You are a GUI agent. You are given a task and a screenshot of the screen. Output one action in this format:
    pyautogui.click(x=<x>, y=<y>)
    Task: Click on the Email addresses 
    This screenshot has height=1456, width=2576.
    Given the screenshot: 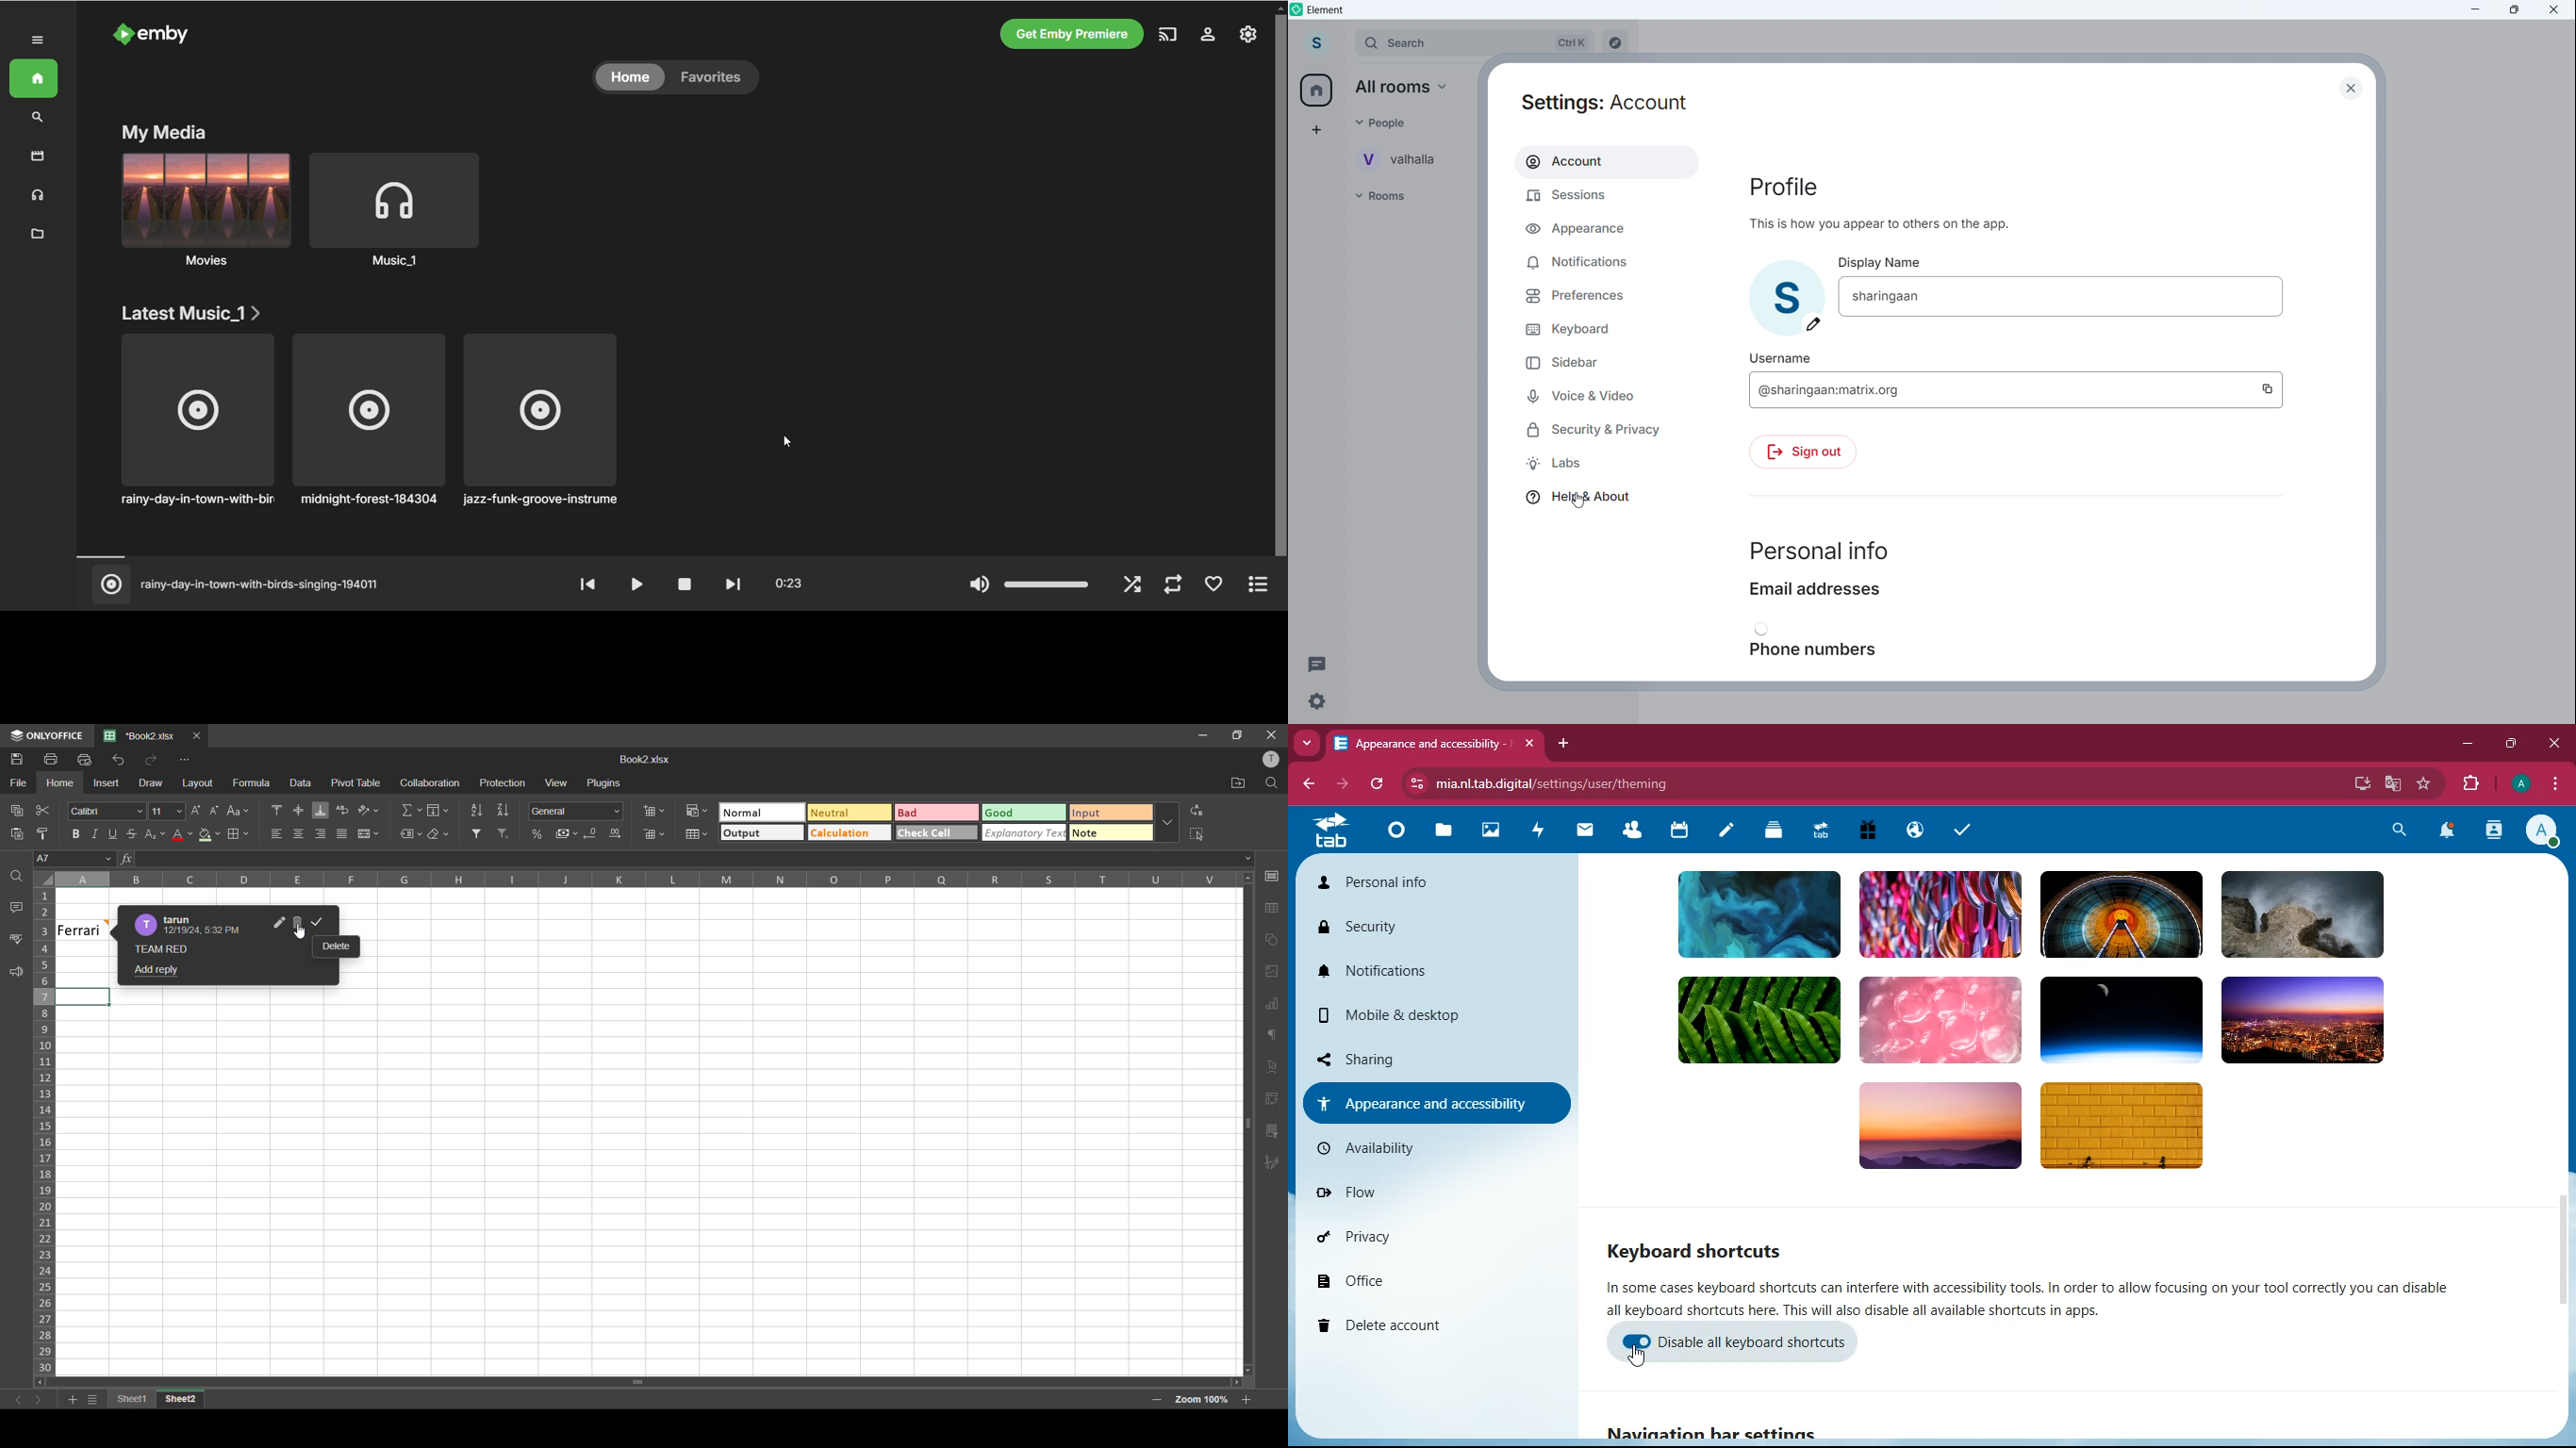 What is the action you would take?
    pyautogui.click(x=1818, y=589)
    